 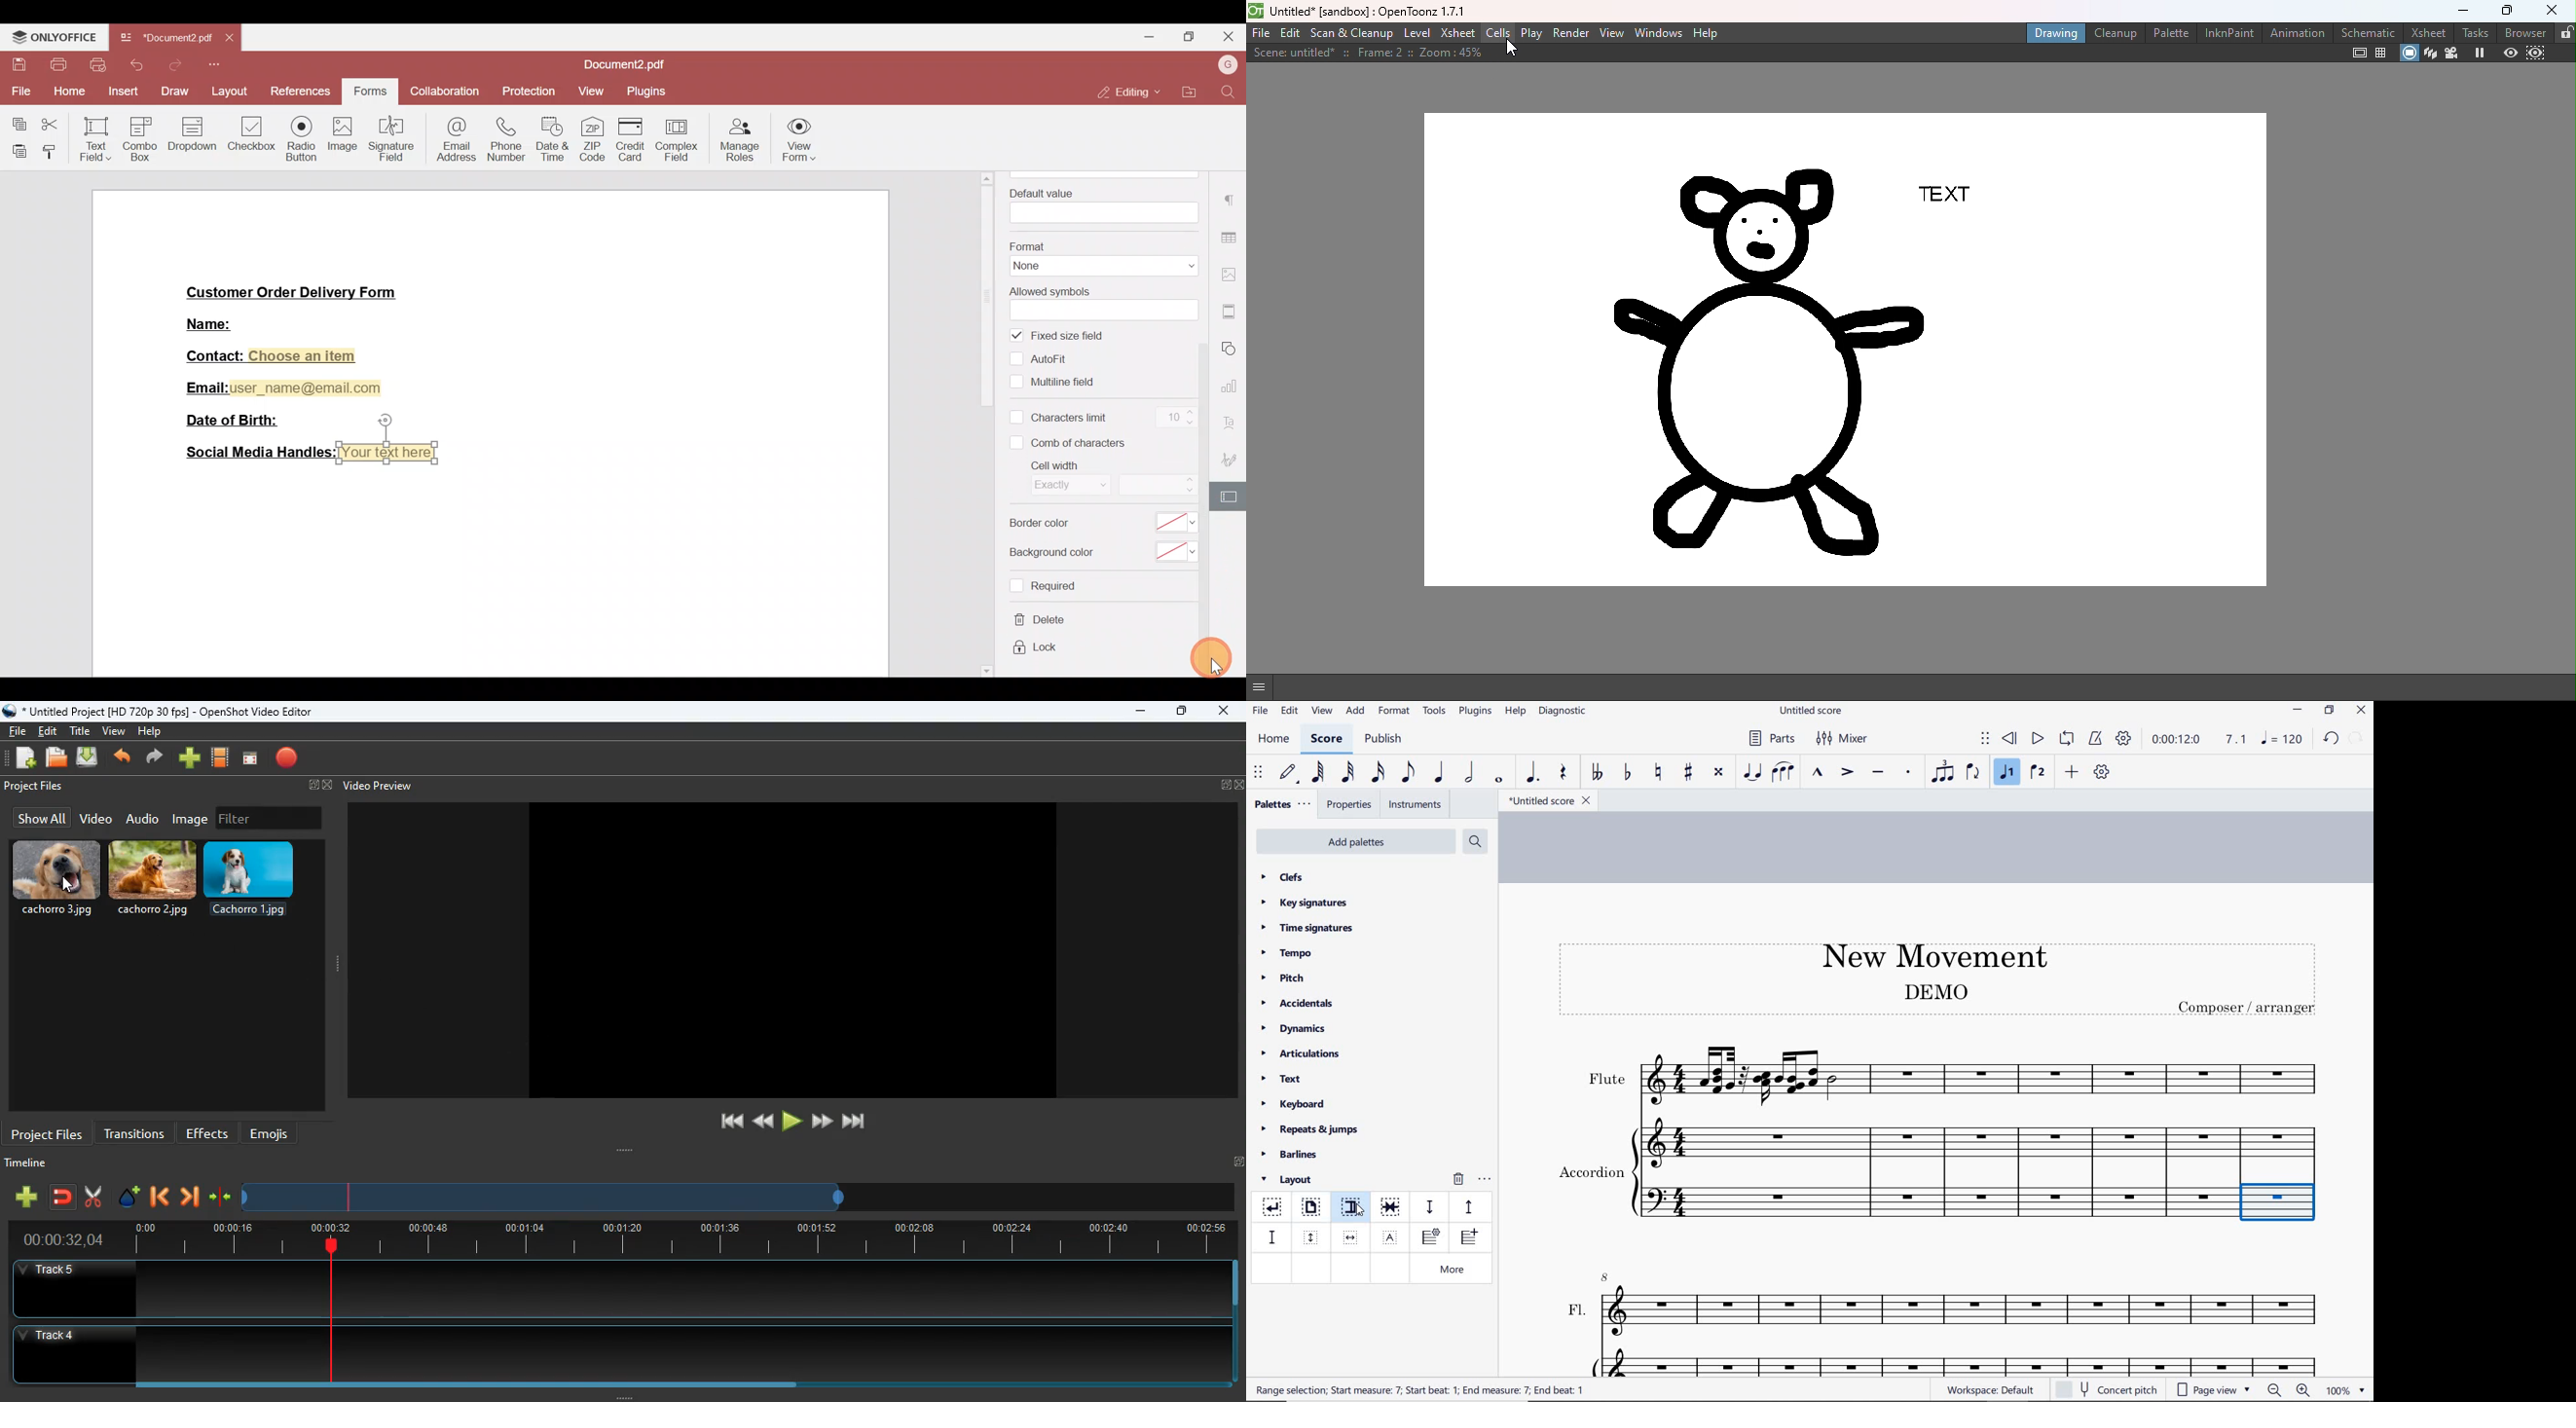 I want to click on customize toolbar, so click(x=2103, y=773).